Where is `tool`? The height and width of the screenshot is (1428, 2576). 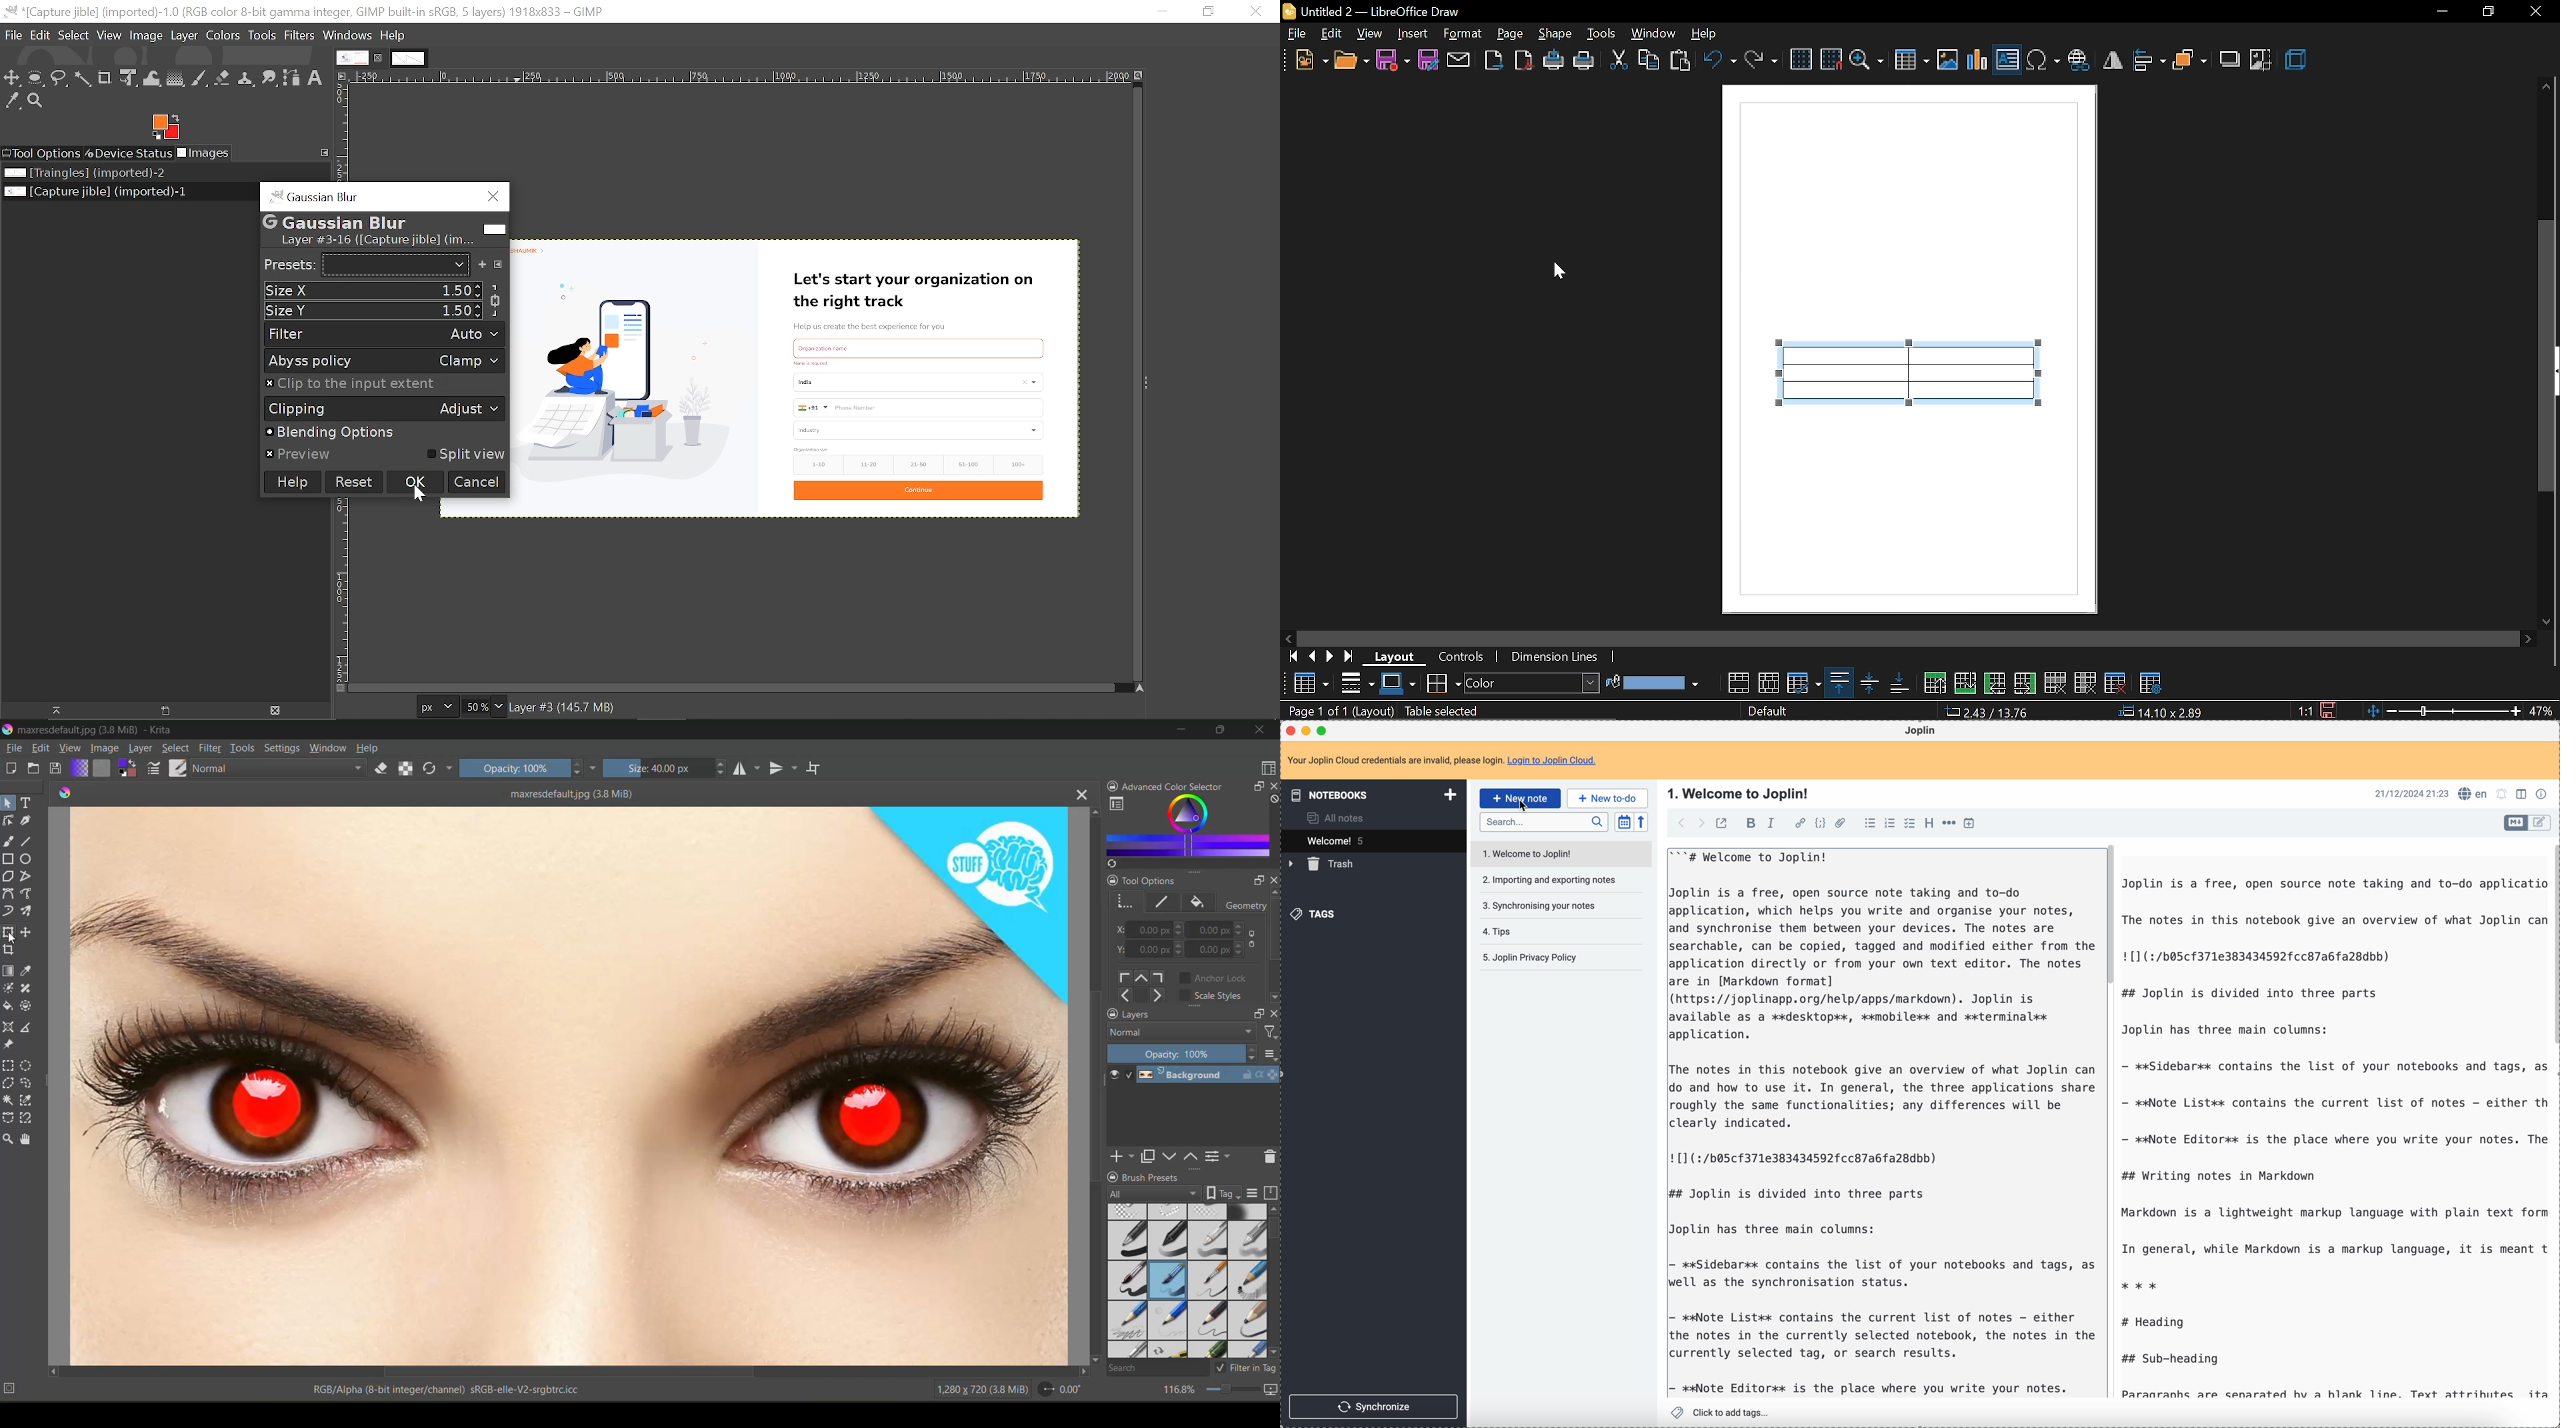
tool is located at coordinates (11, 950).